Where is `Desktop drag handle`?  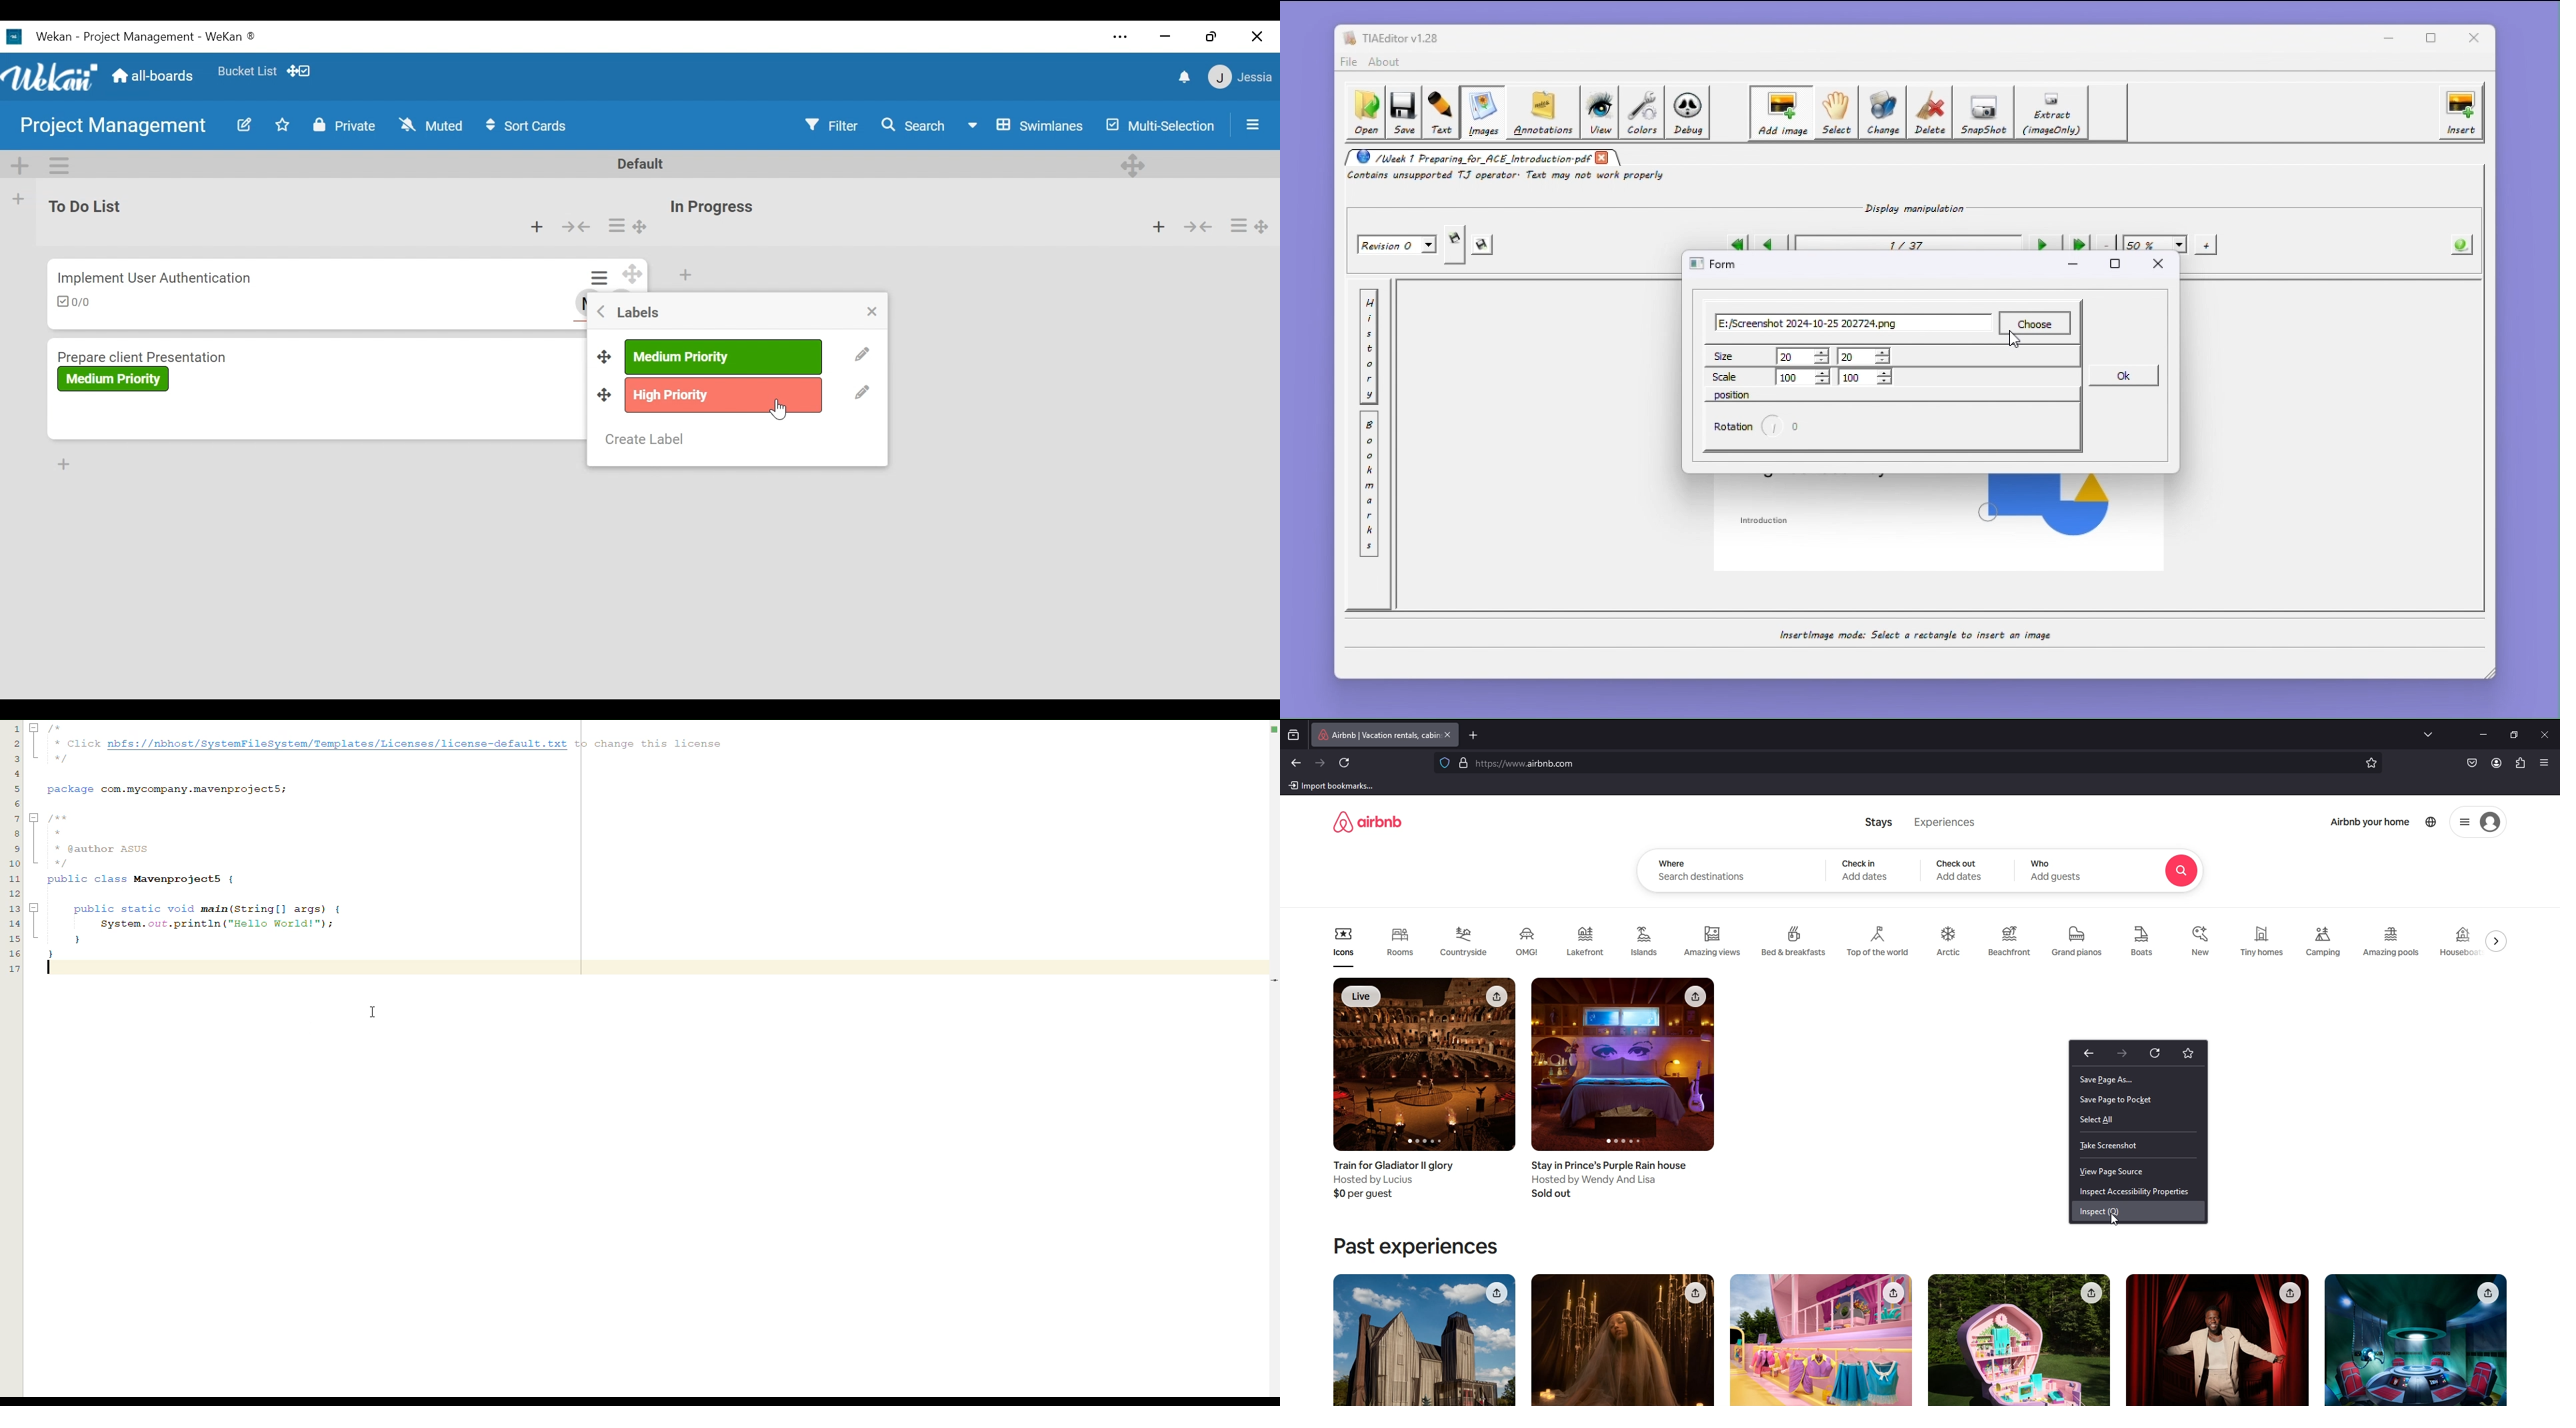 Desktop drag handle is located at coordinates (1262, 226).